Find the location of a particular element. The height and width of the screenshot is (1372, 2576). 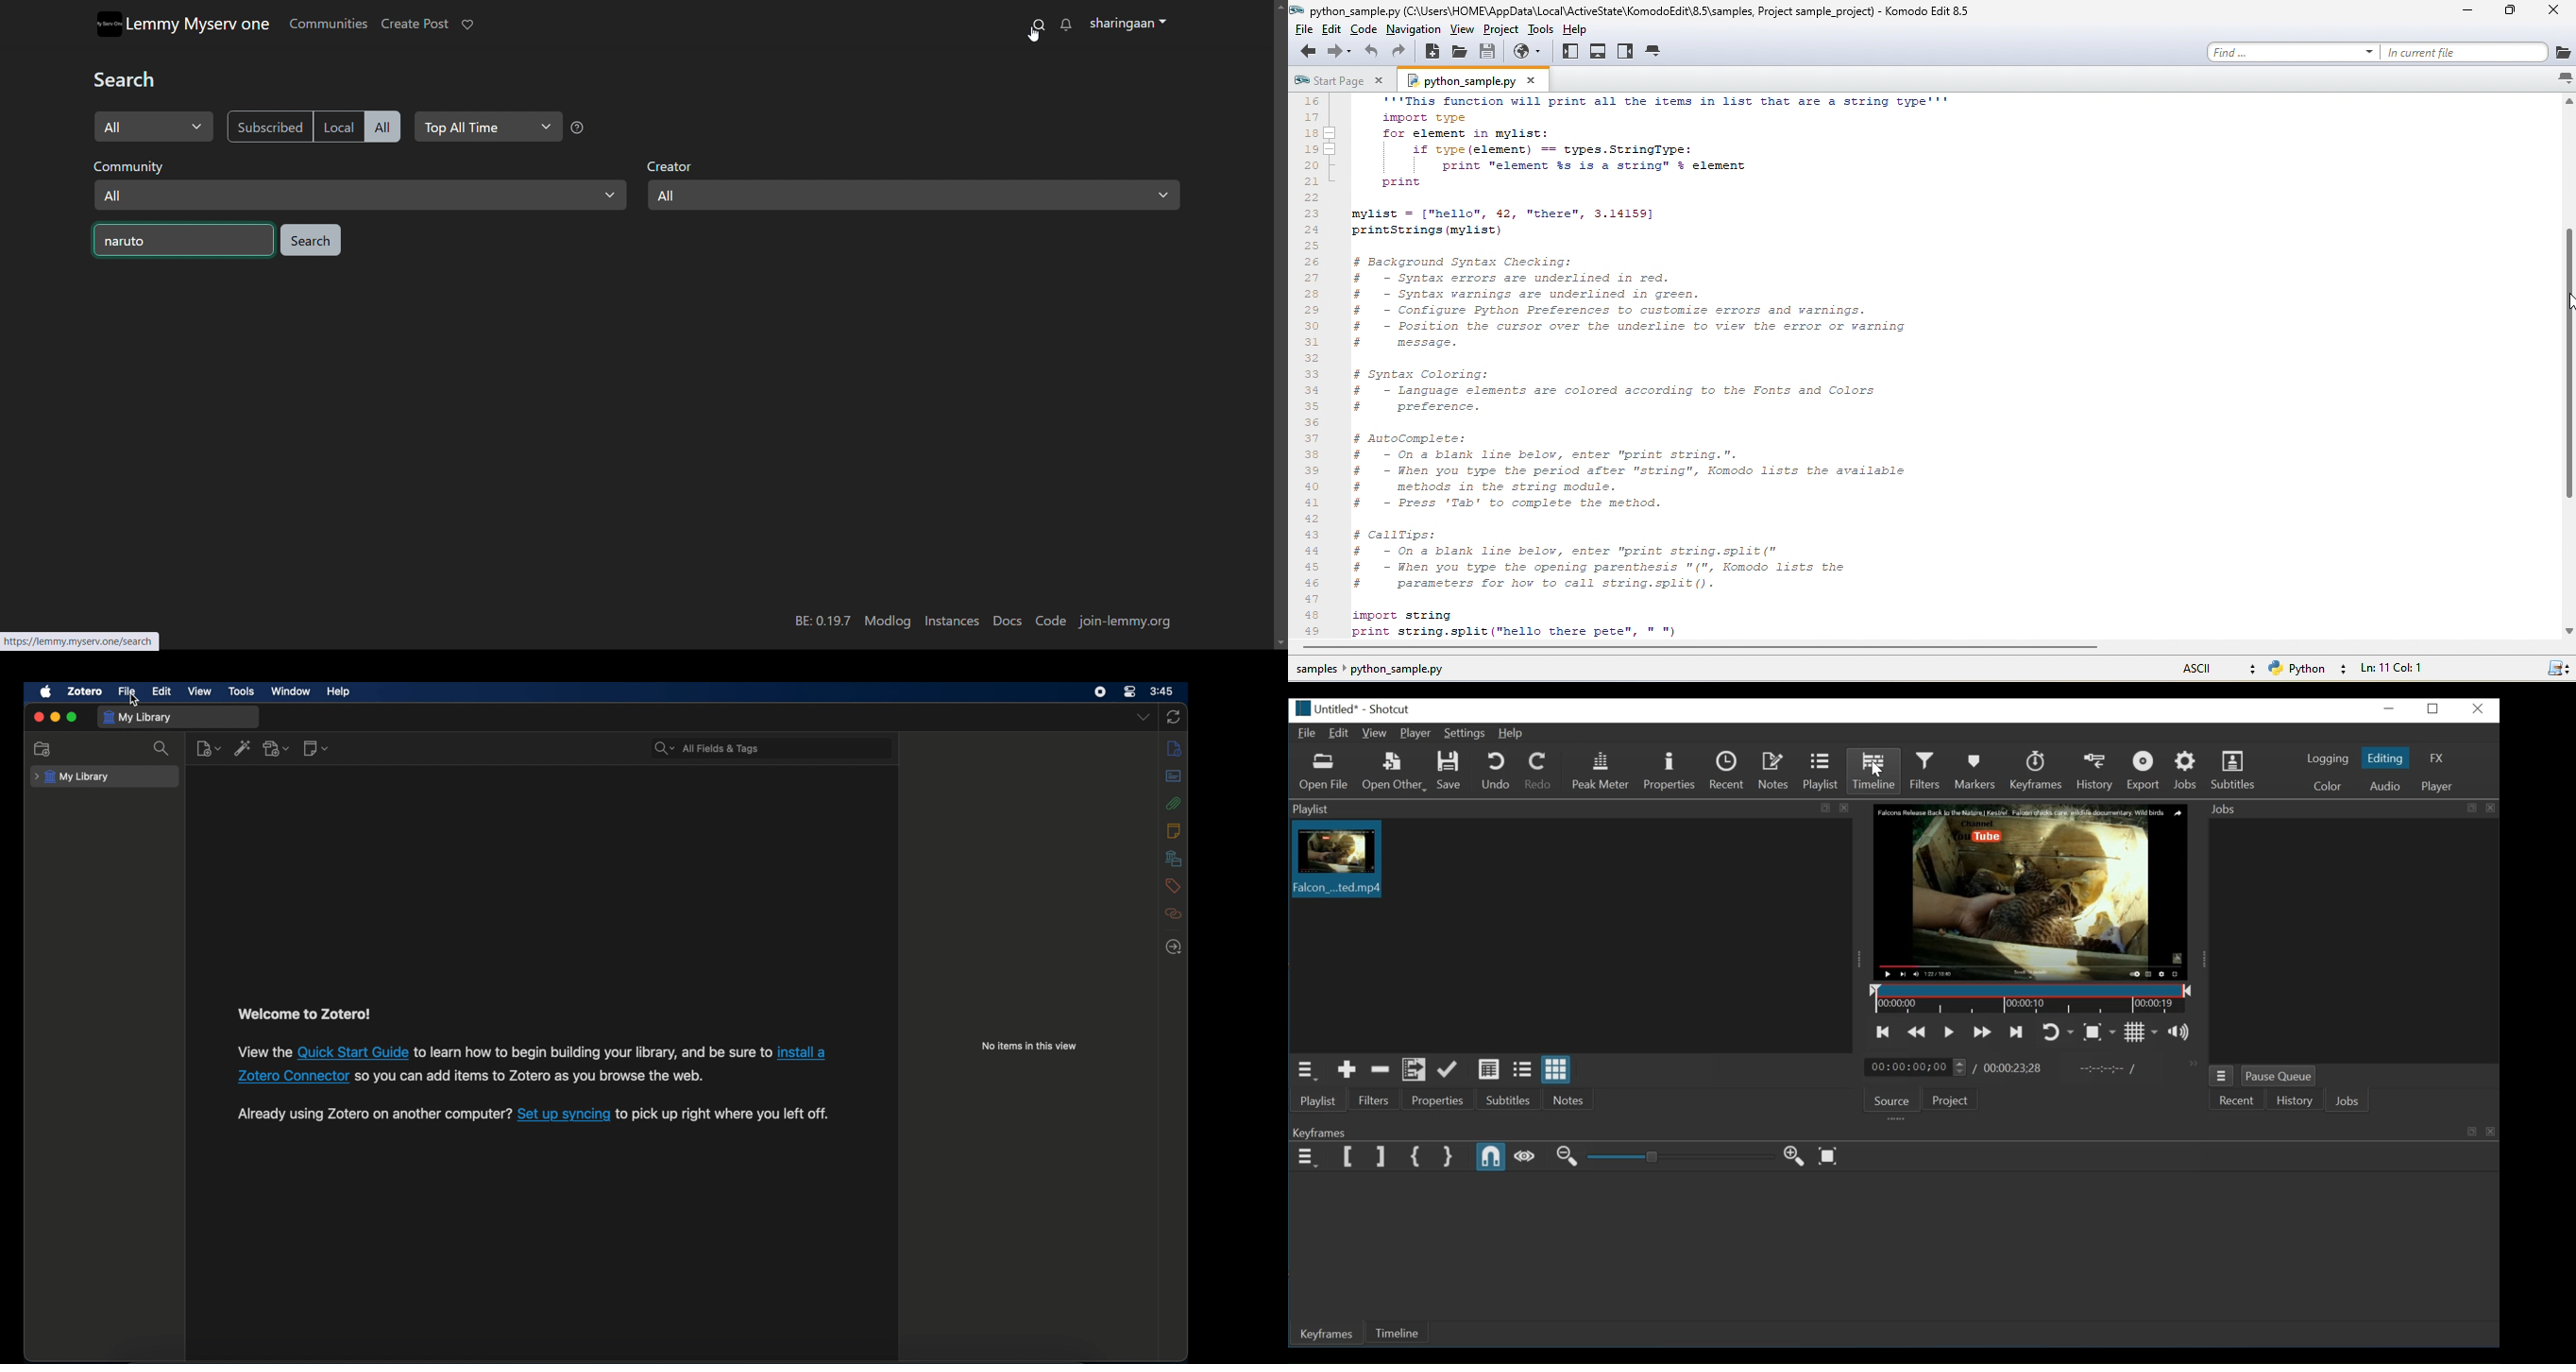

file is located at coordinates (128, 692).